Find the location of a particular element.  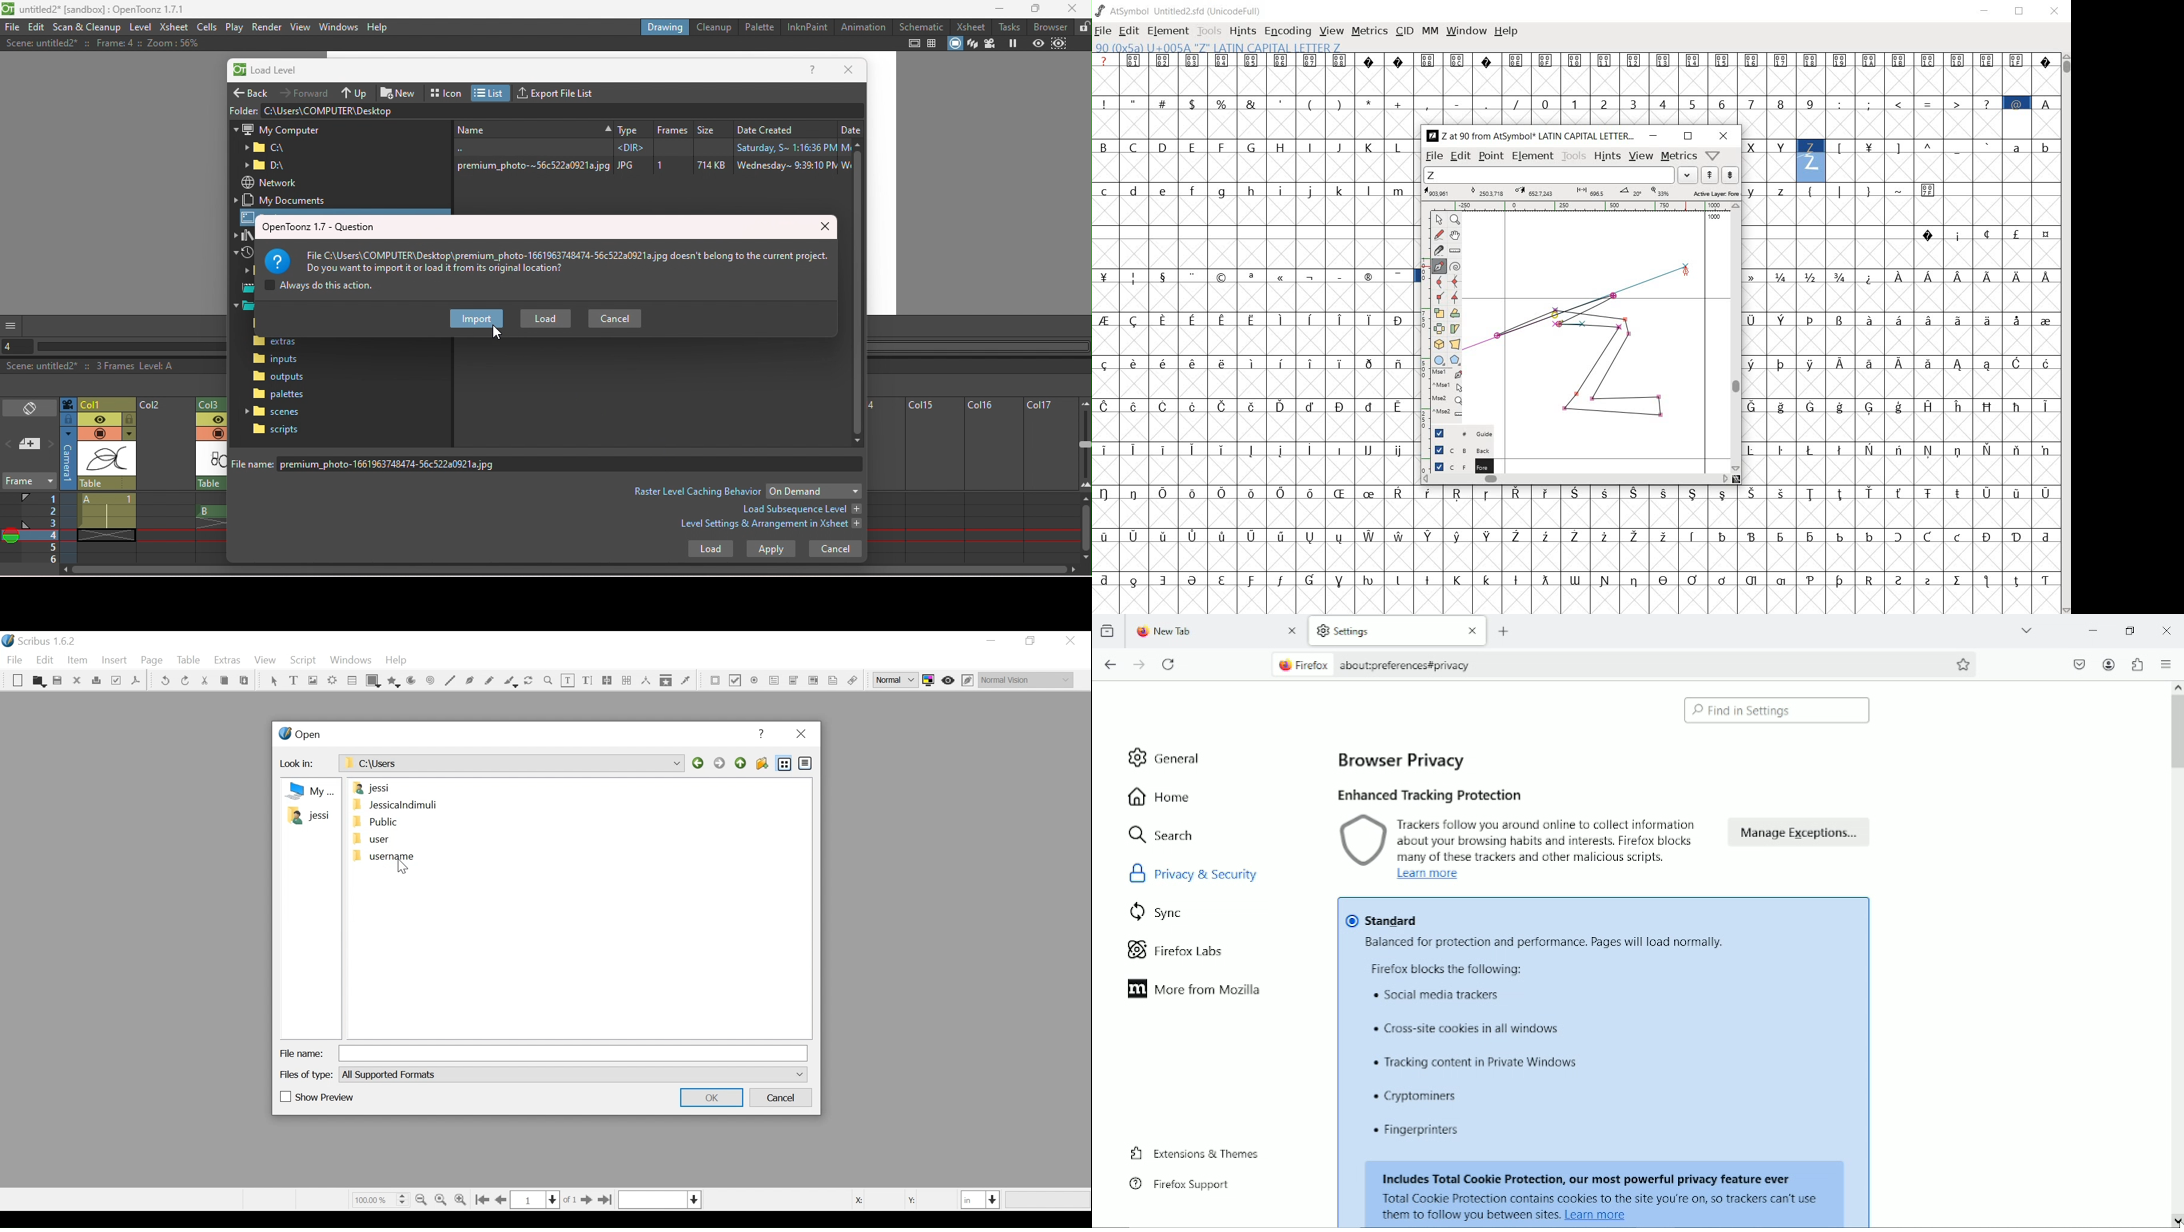

scale the selection is located at coordinates (1438, 314).